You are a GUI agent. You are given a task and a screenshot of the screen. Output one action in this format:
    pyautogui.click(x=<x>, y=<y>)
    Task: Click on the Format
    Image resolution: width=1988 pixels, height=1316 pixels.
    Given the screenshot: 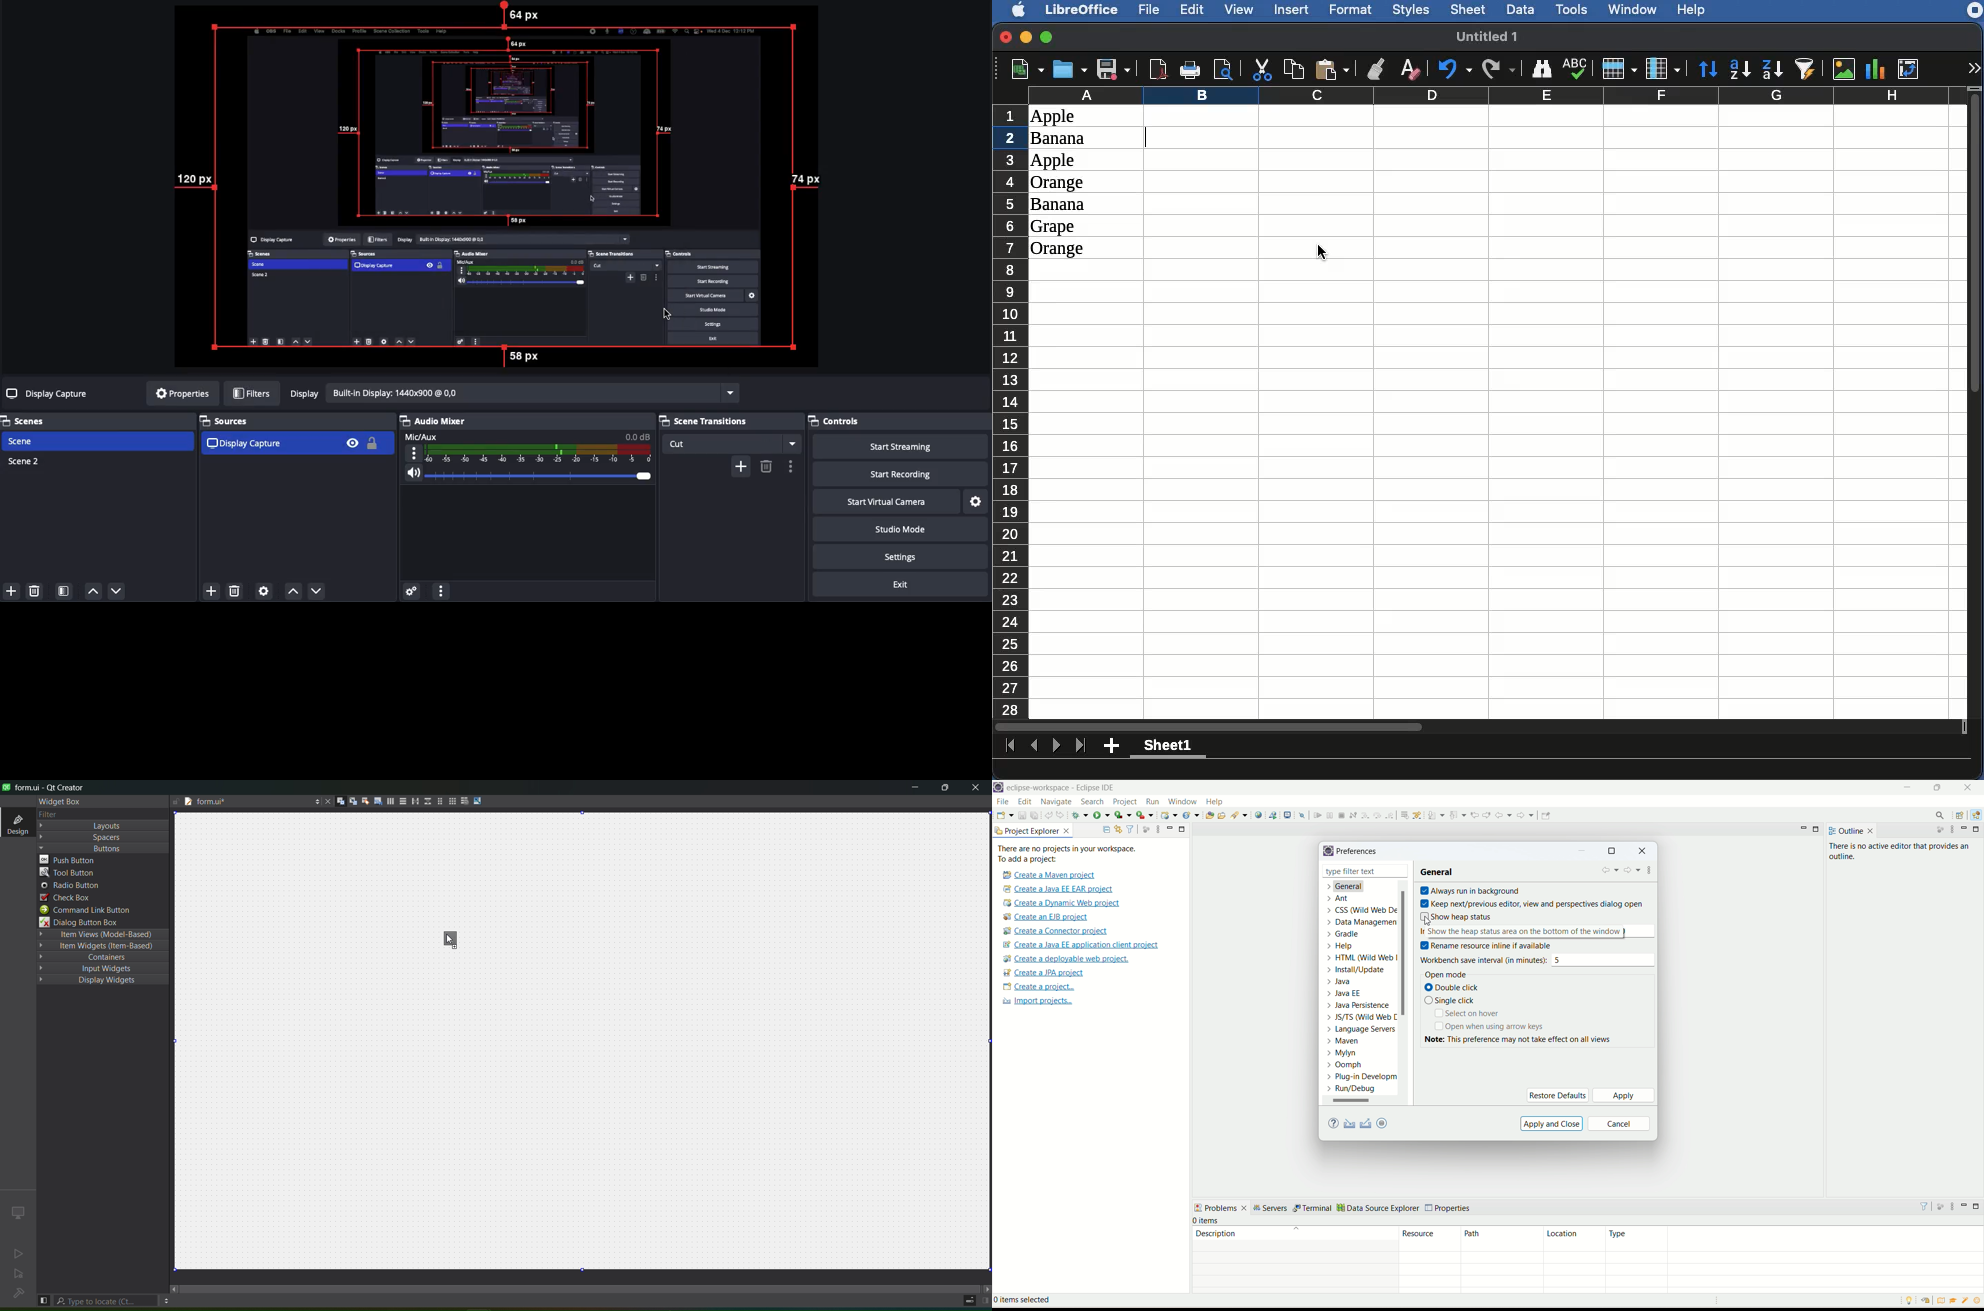 What is the action you would take?
    pyautogui.click(x=1353, y=10)
    